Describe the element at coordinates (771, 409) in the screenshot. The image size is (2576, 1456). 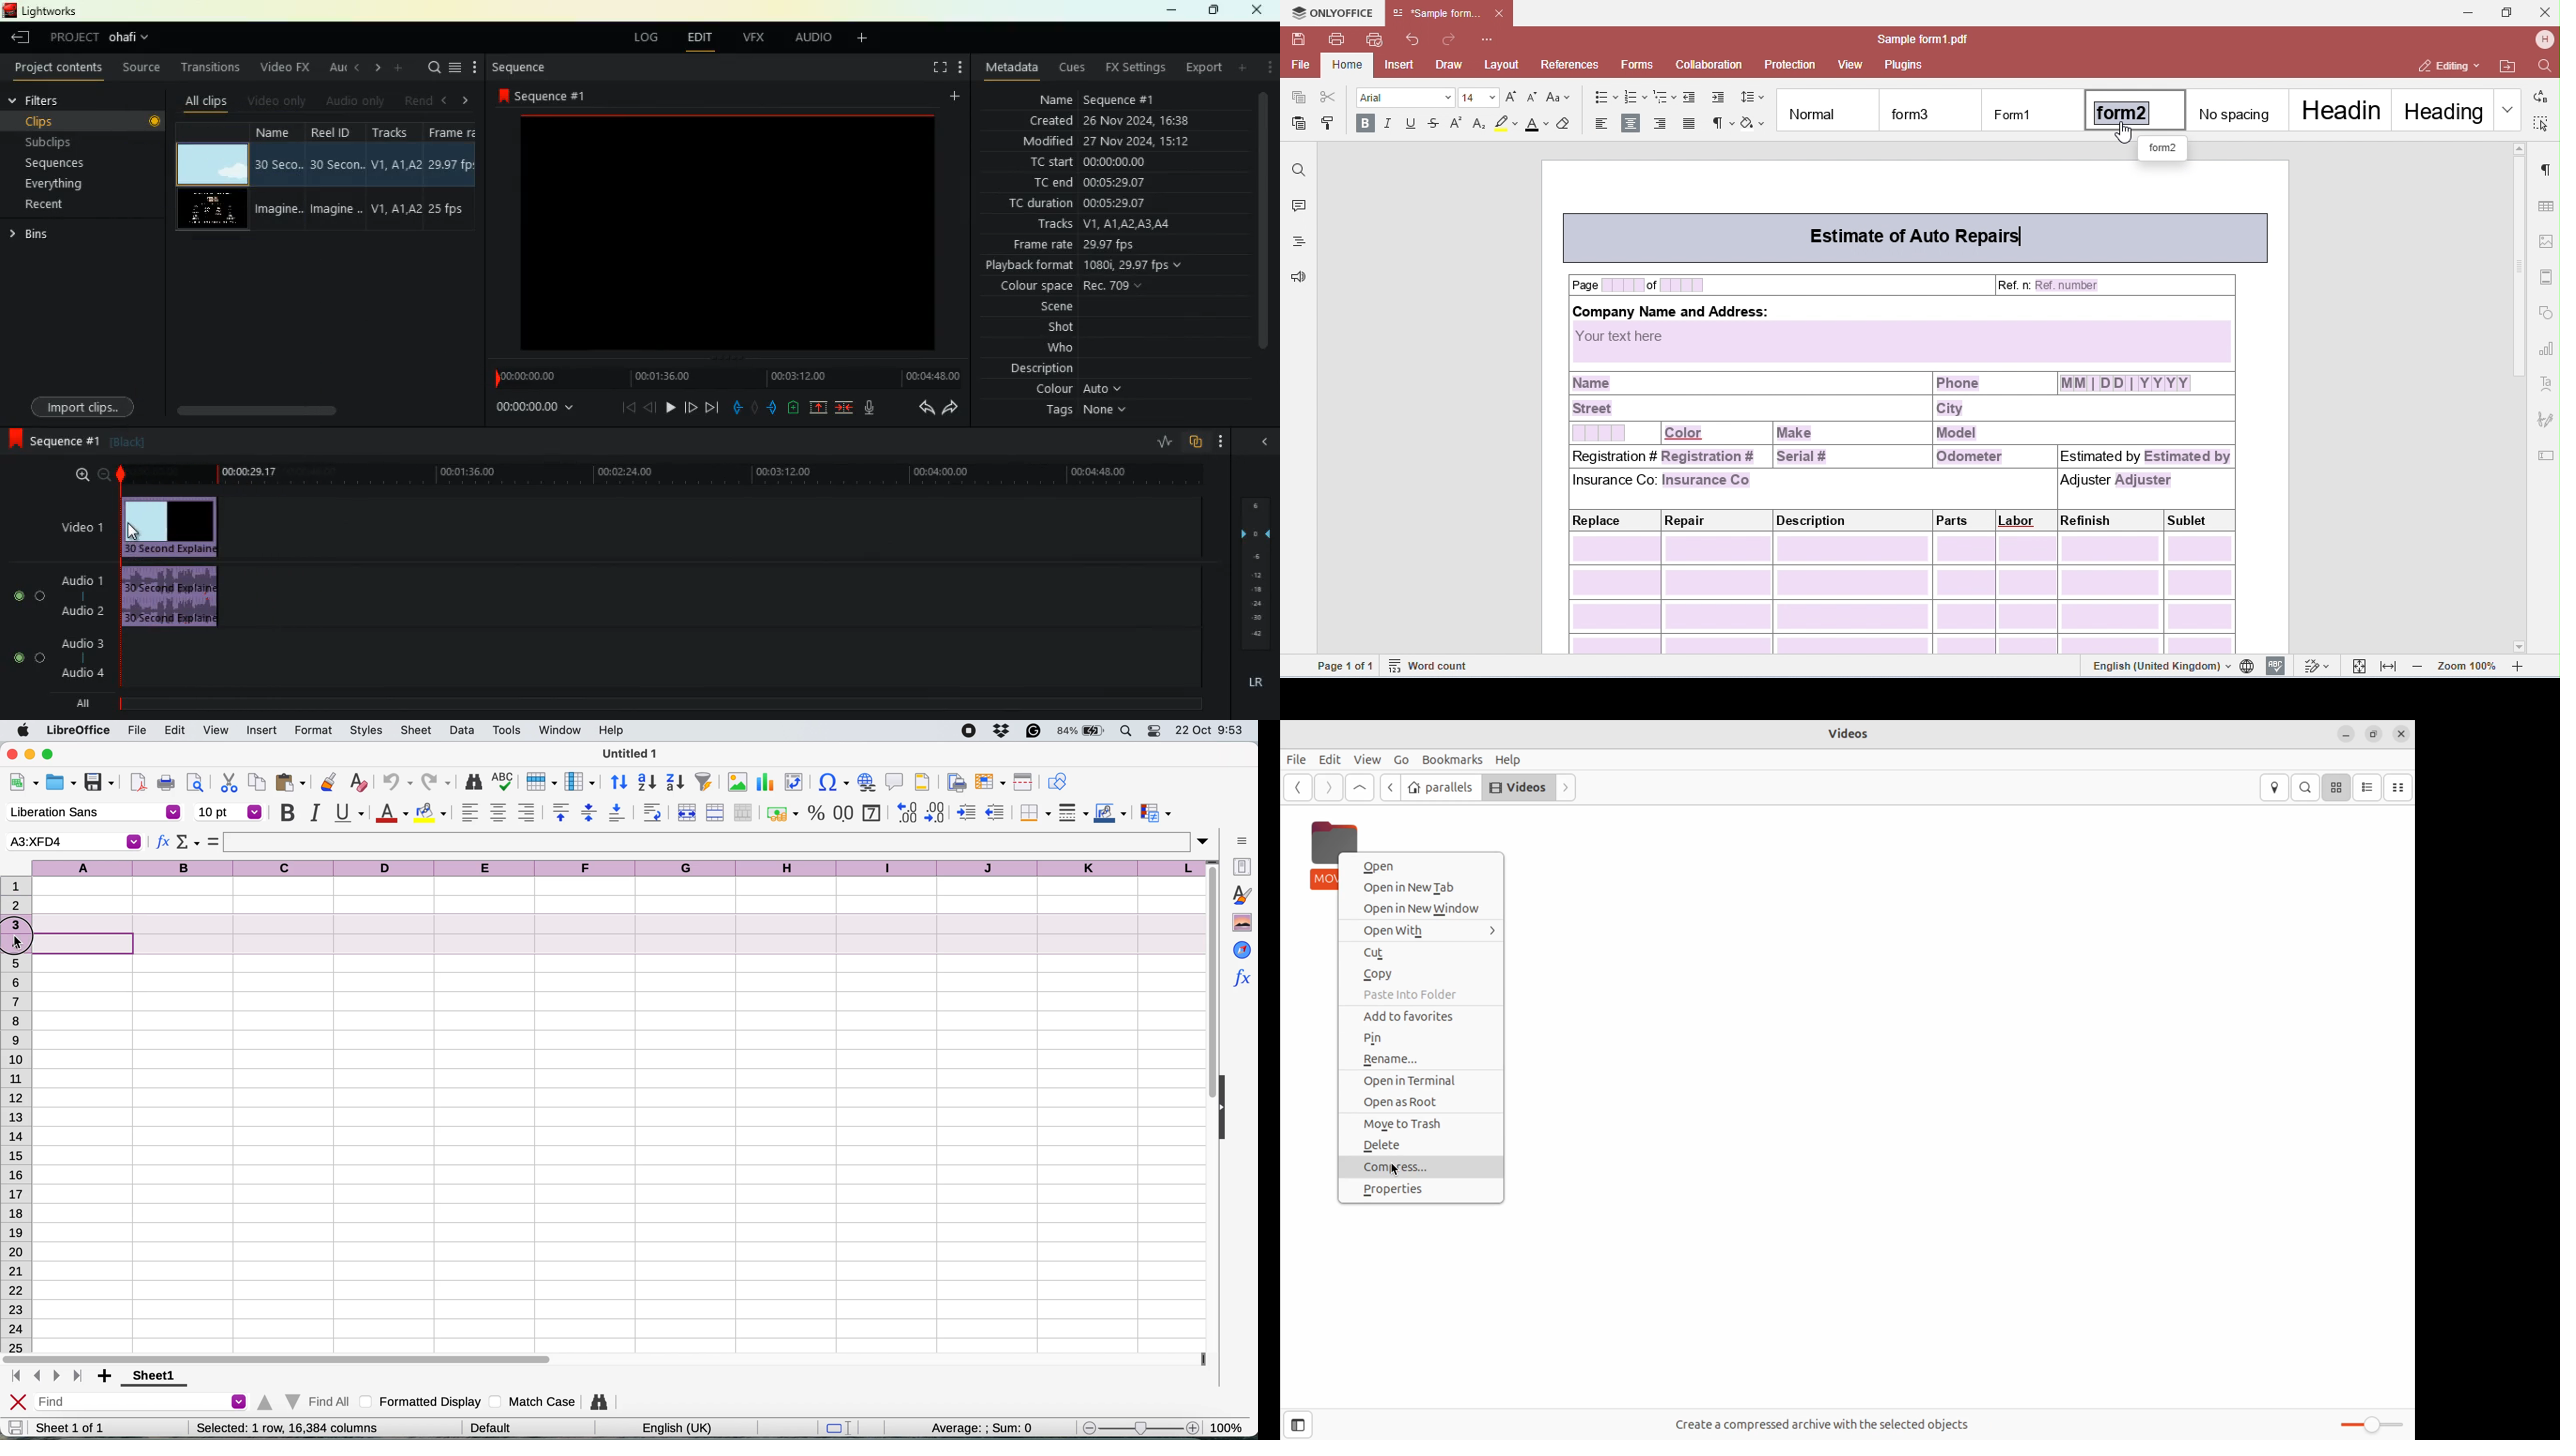
I see `push` at that location.